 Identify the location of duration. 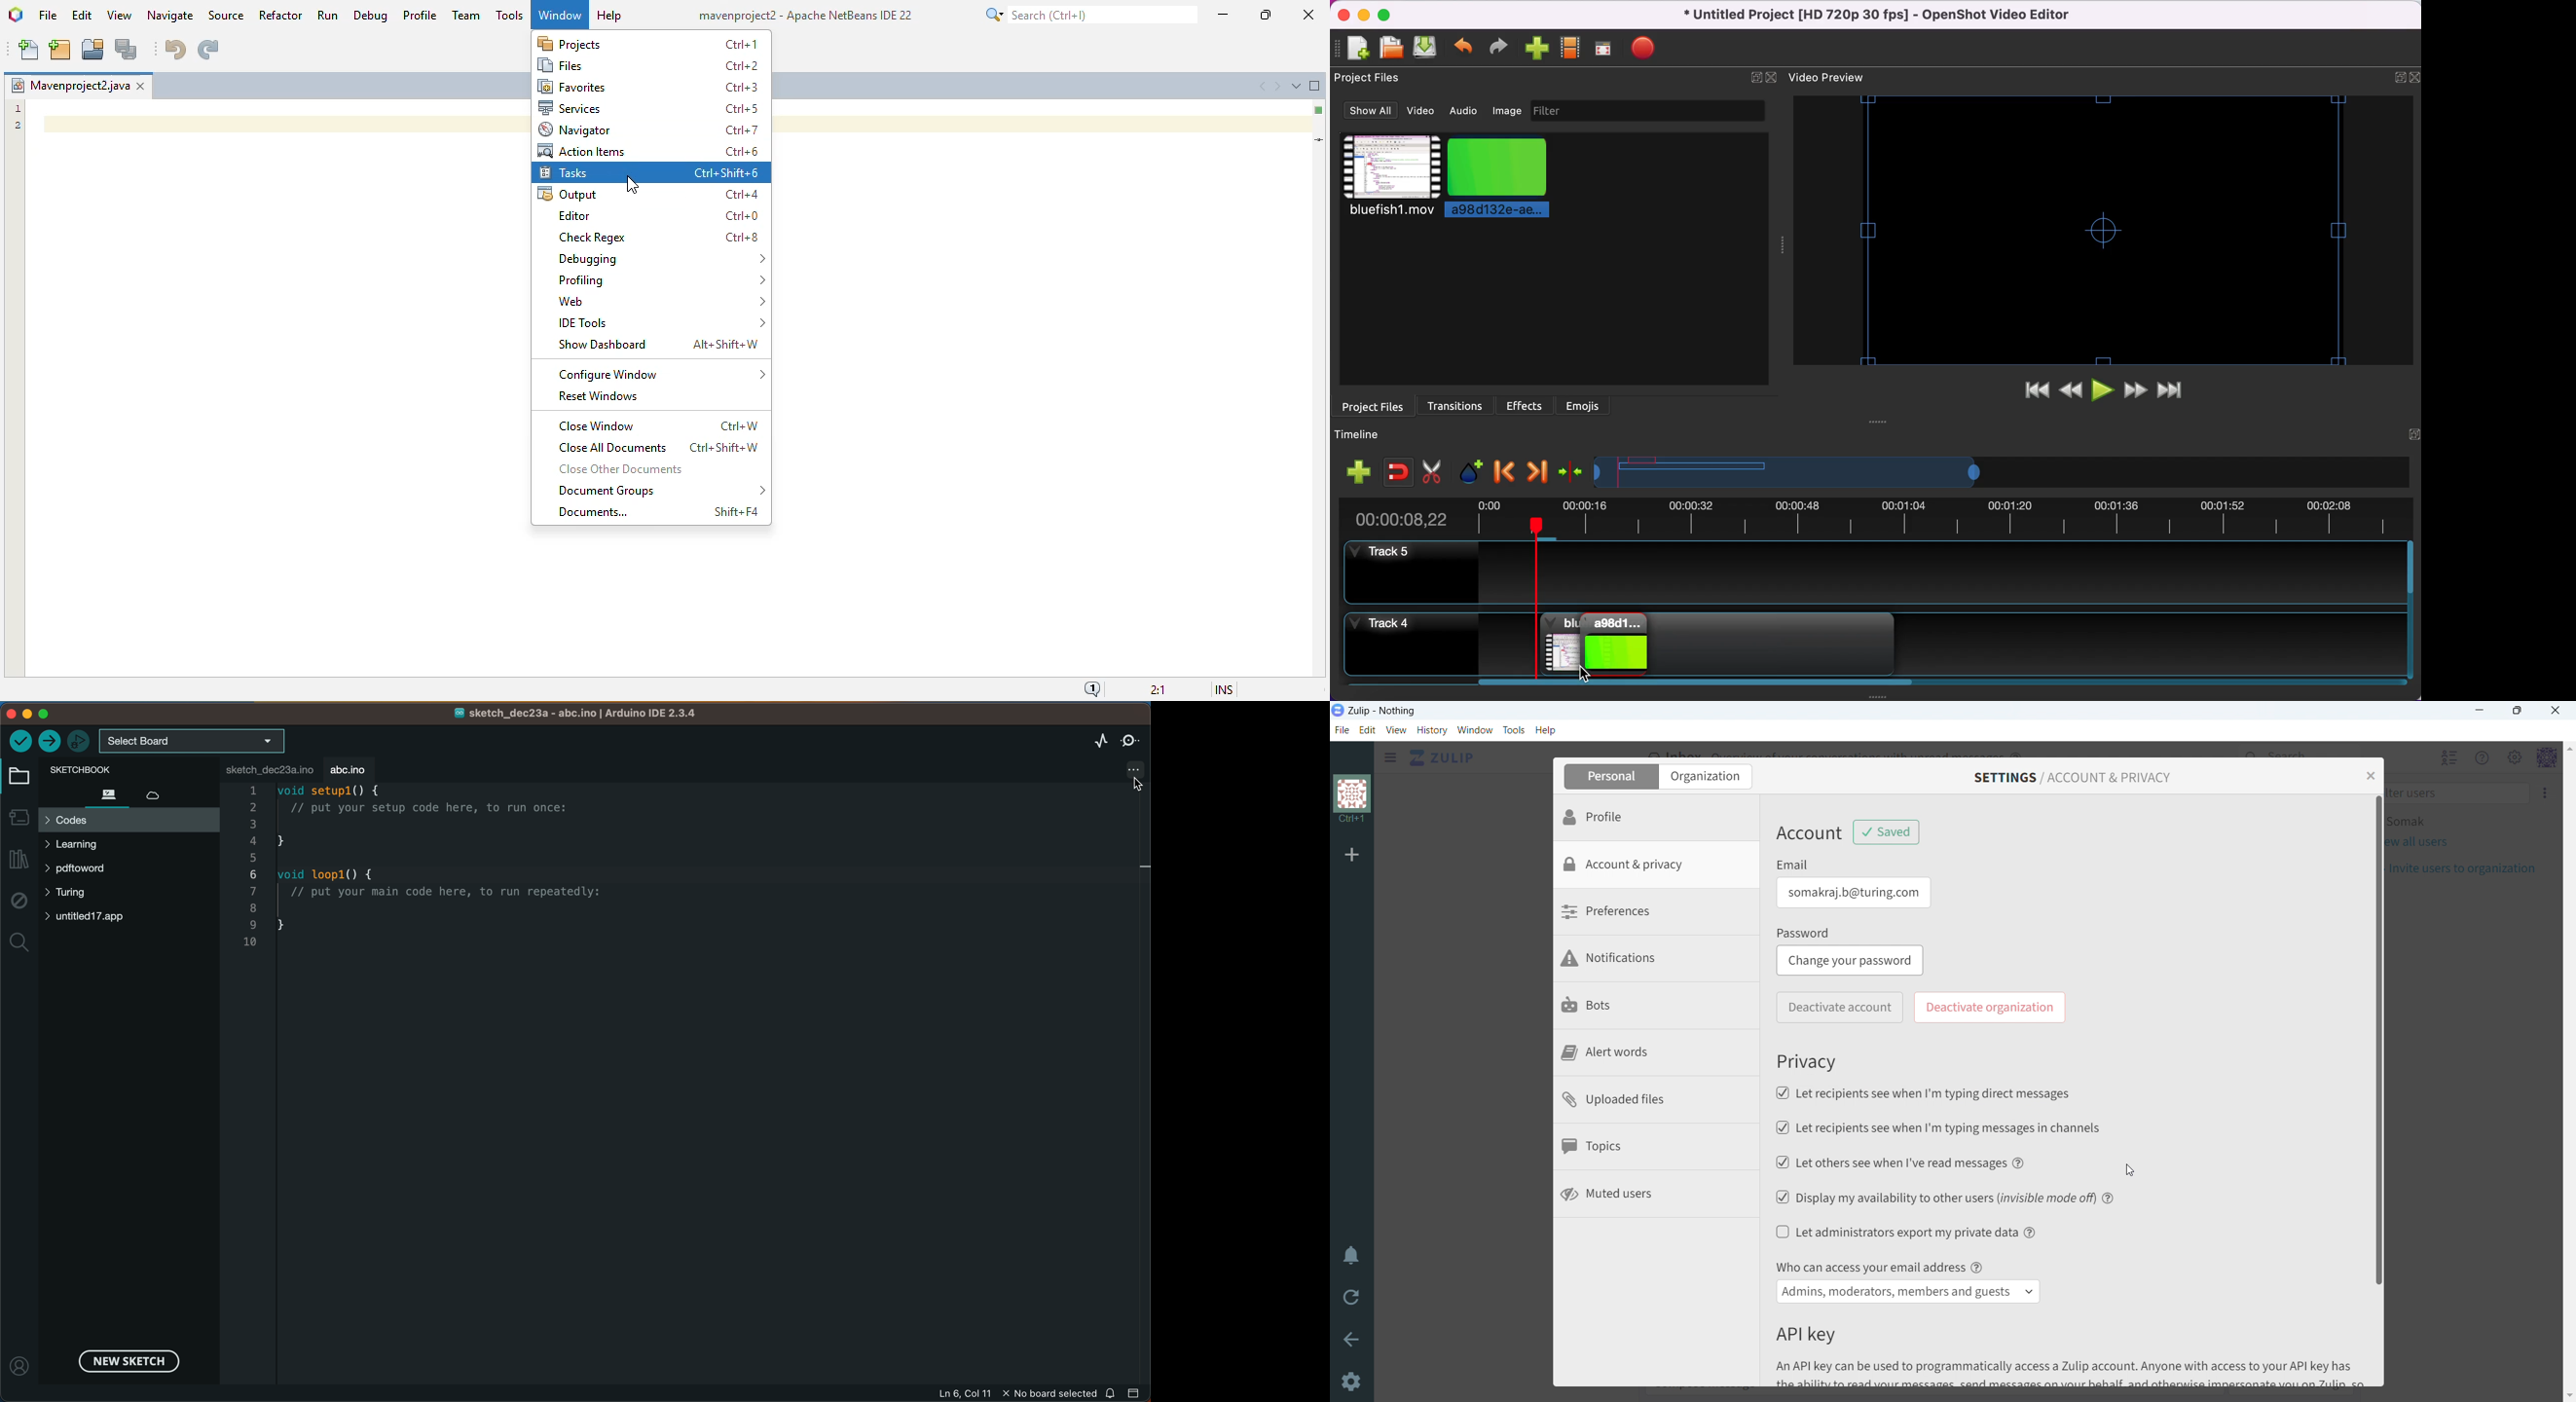
(1883, 516).